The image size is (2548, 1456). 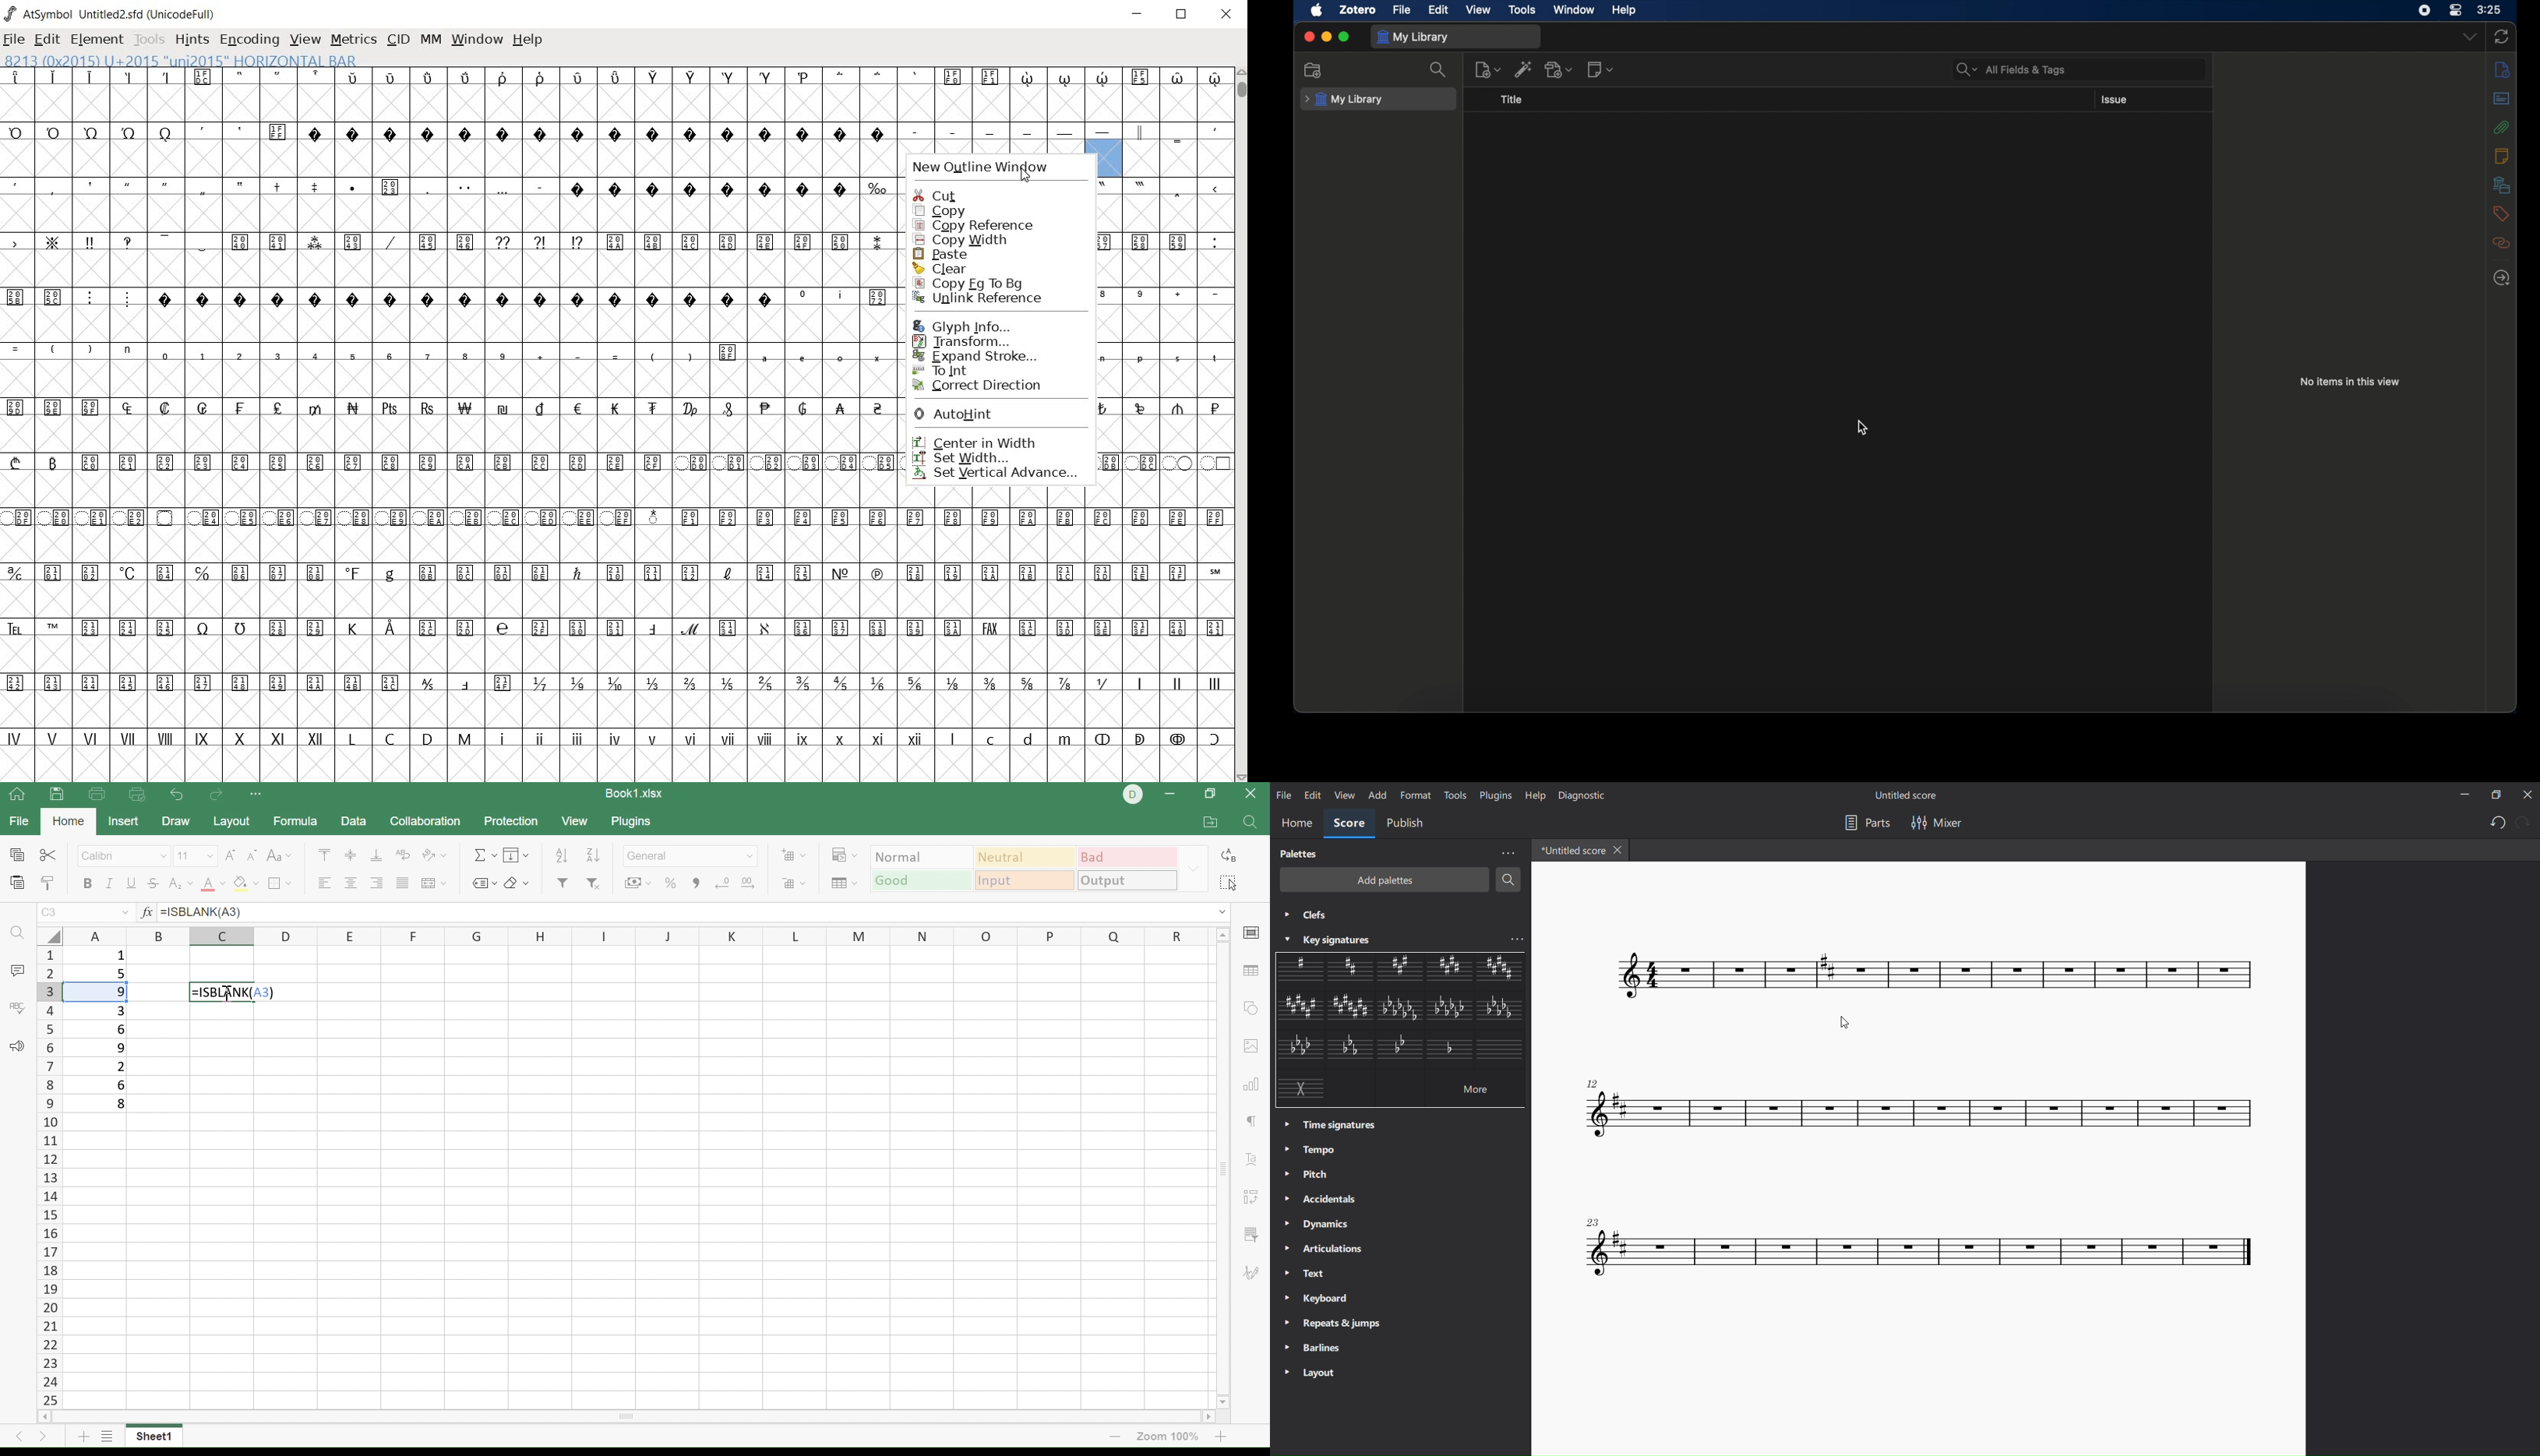 What do you see at coordinates (356, 41) in the screenshot?
I see `METRICS` at bounding box center [356, 41].